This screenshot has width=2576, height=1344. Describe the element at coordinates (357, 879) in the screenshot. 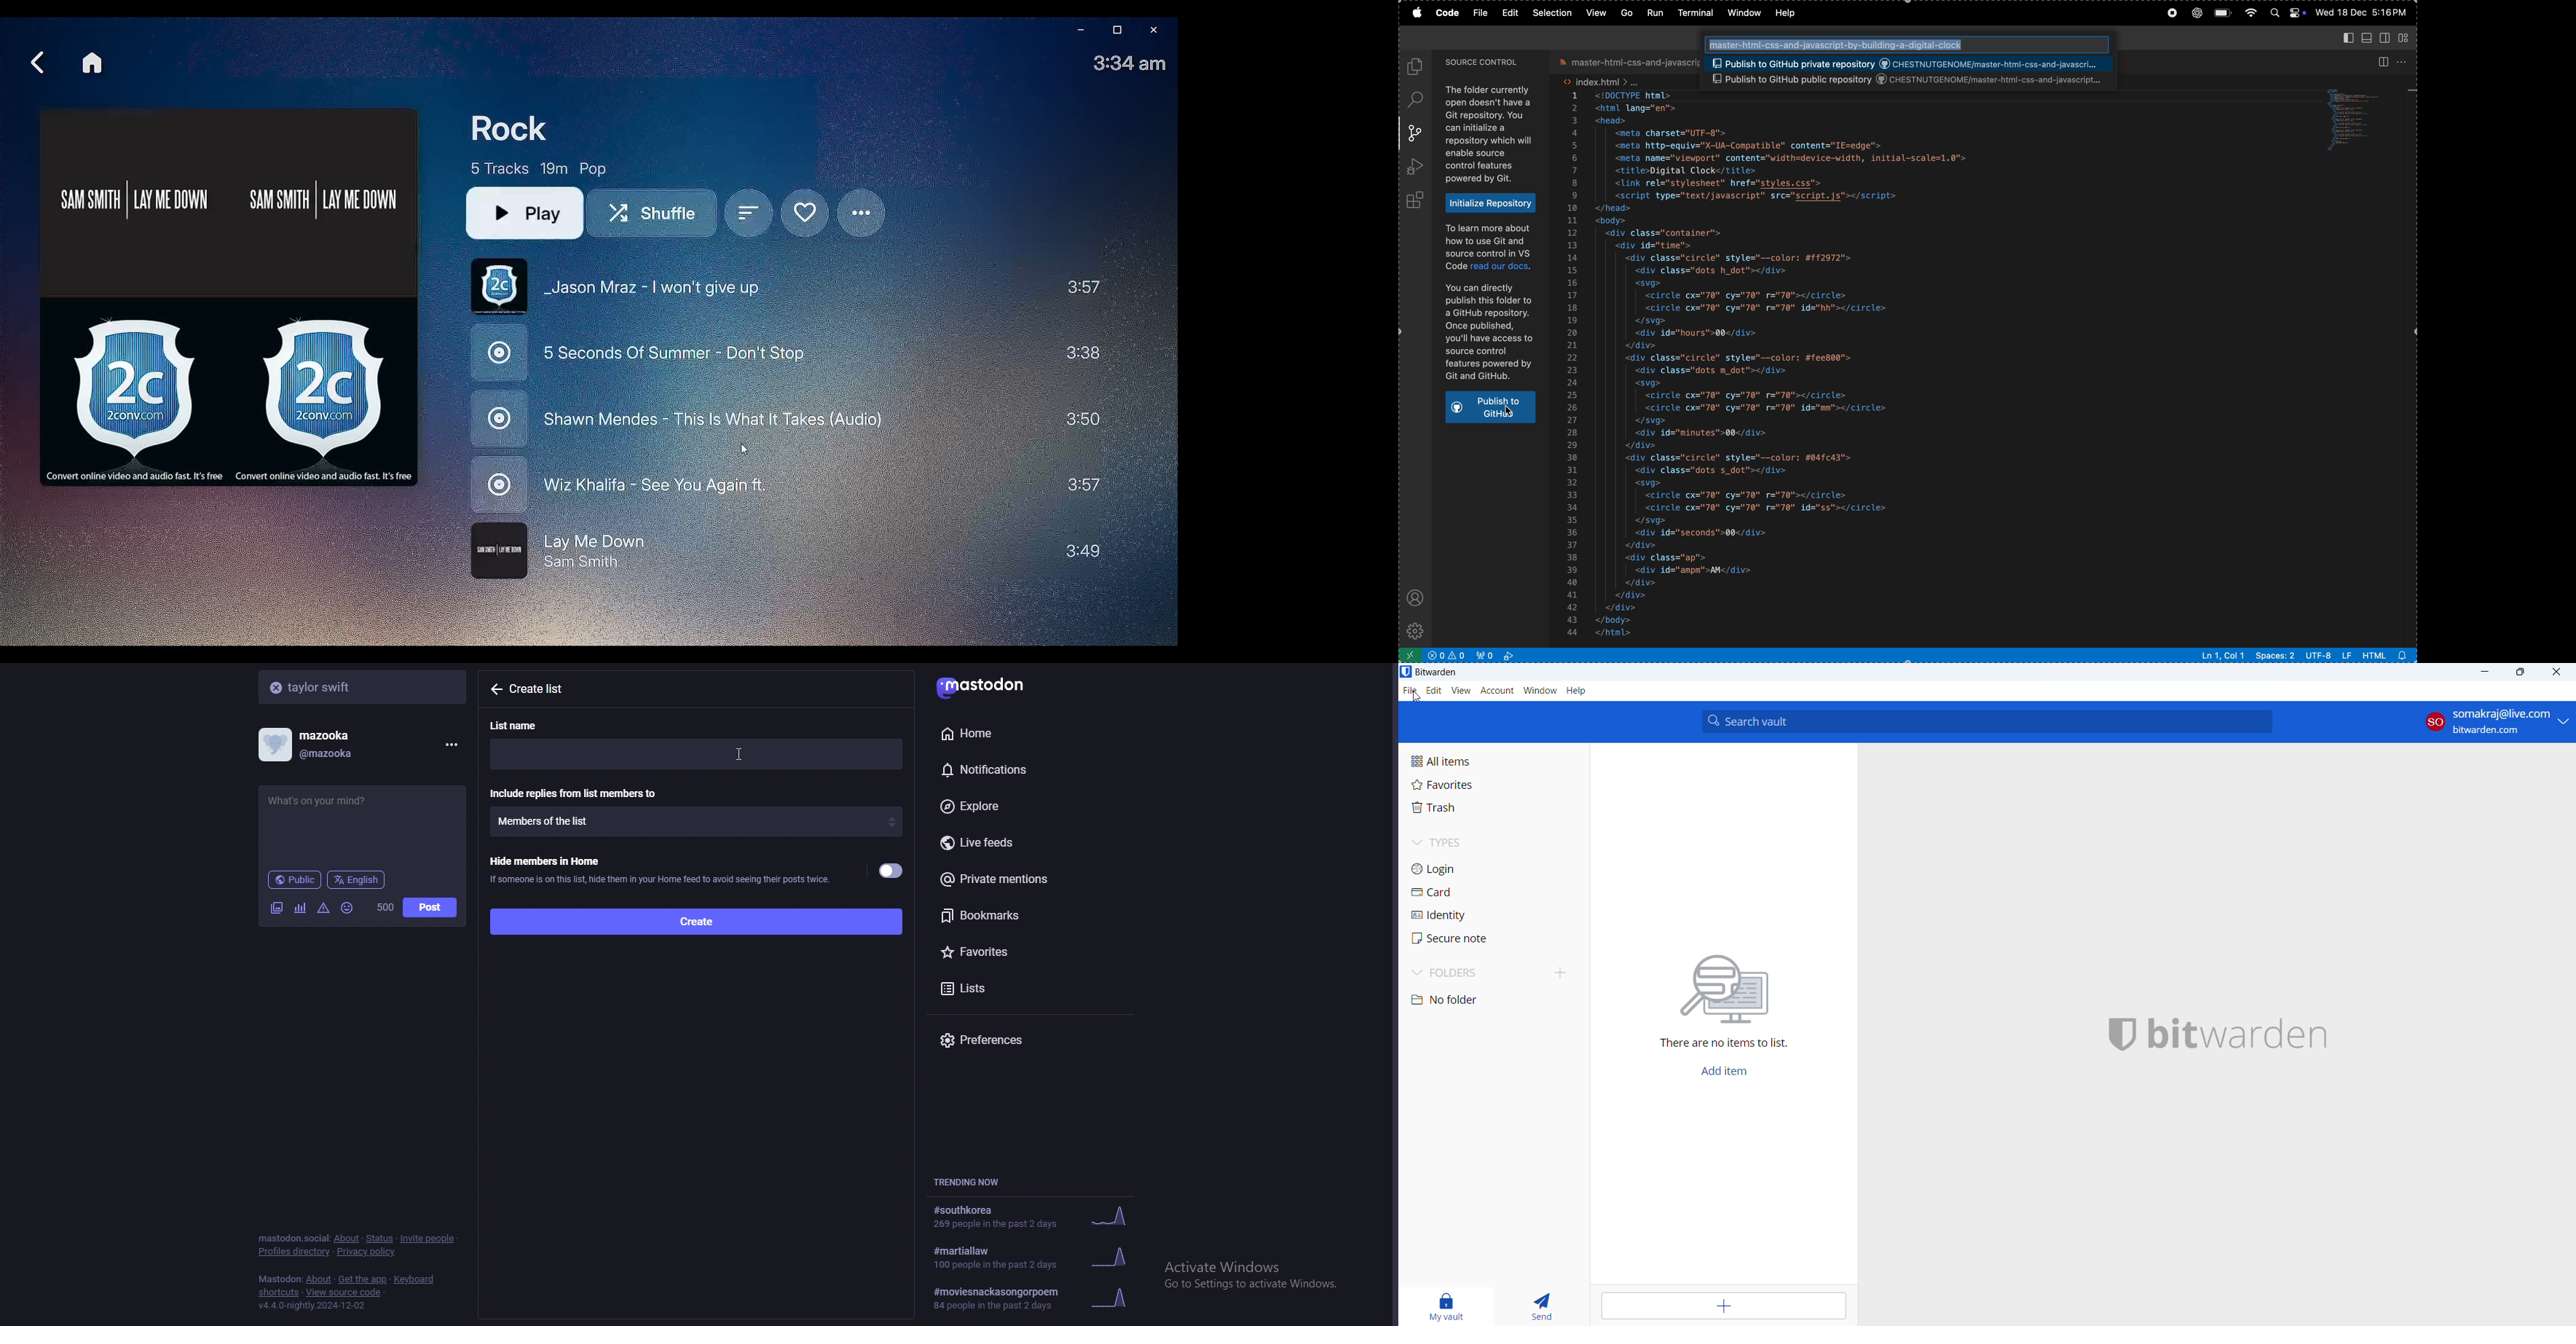

I see `language` at that location.